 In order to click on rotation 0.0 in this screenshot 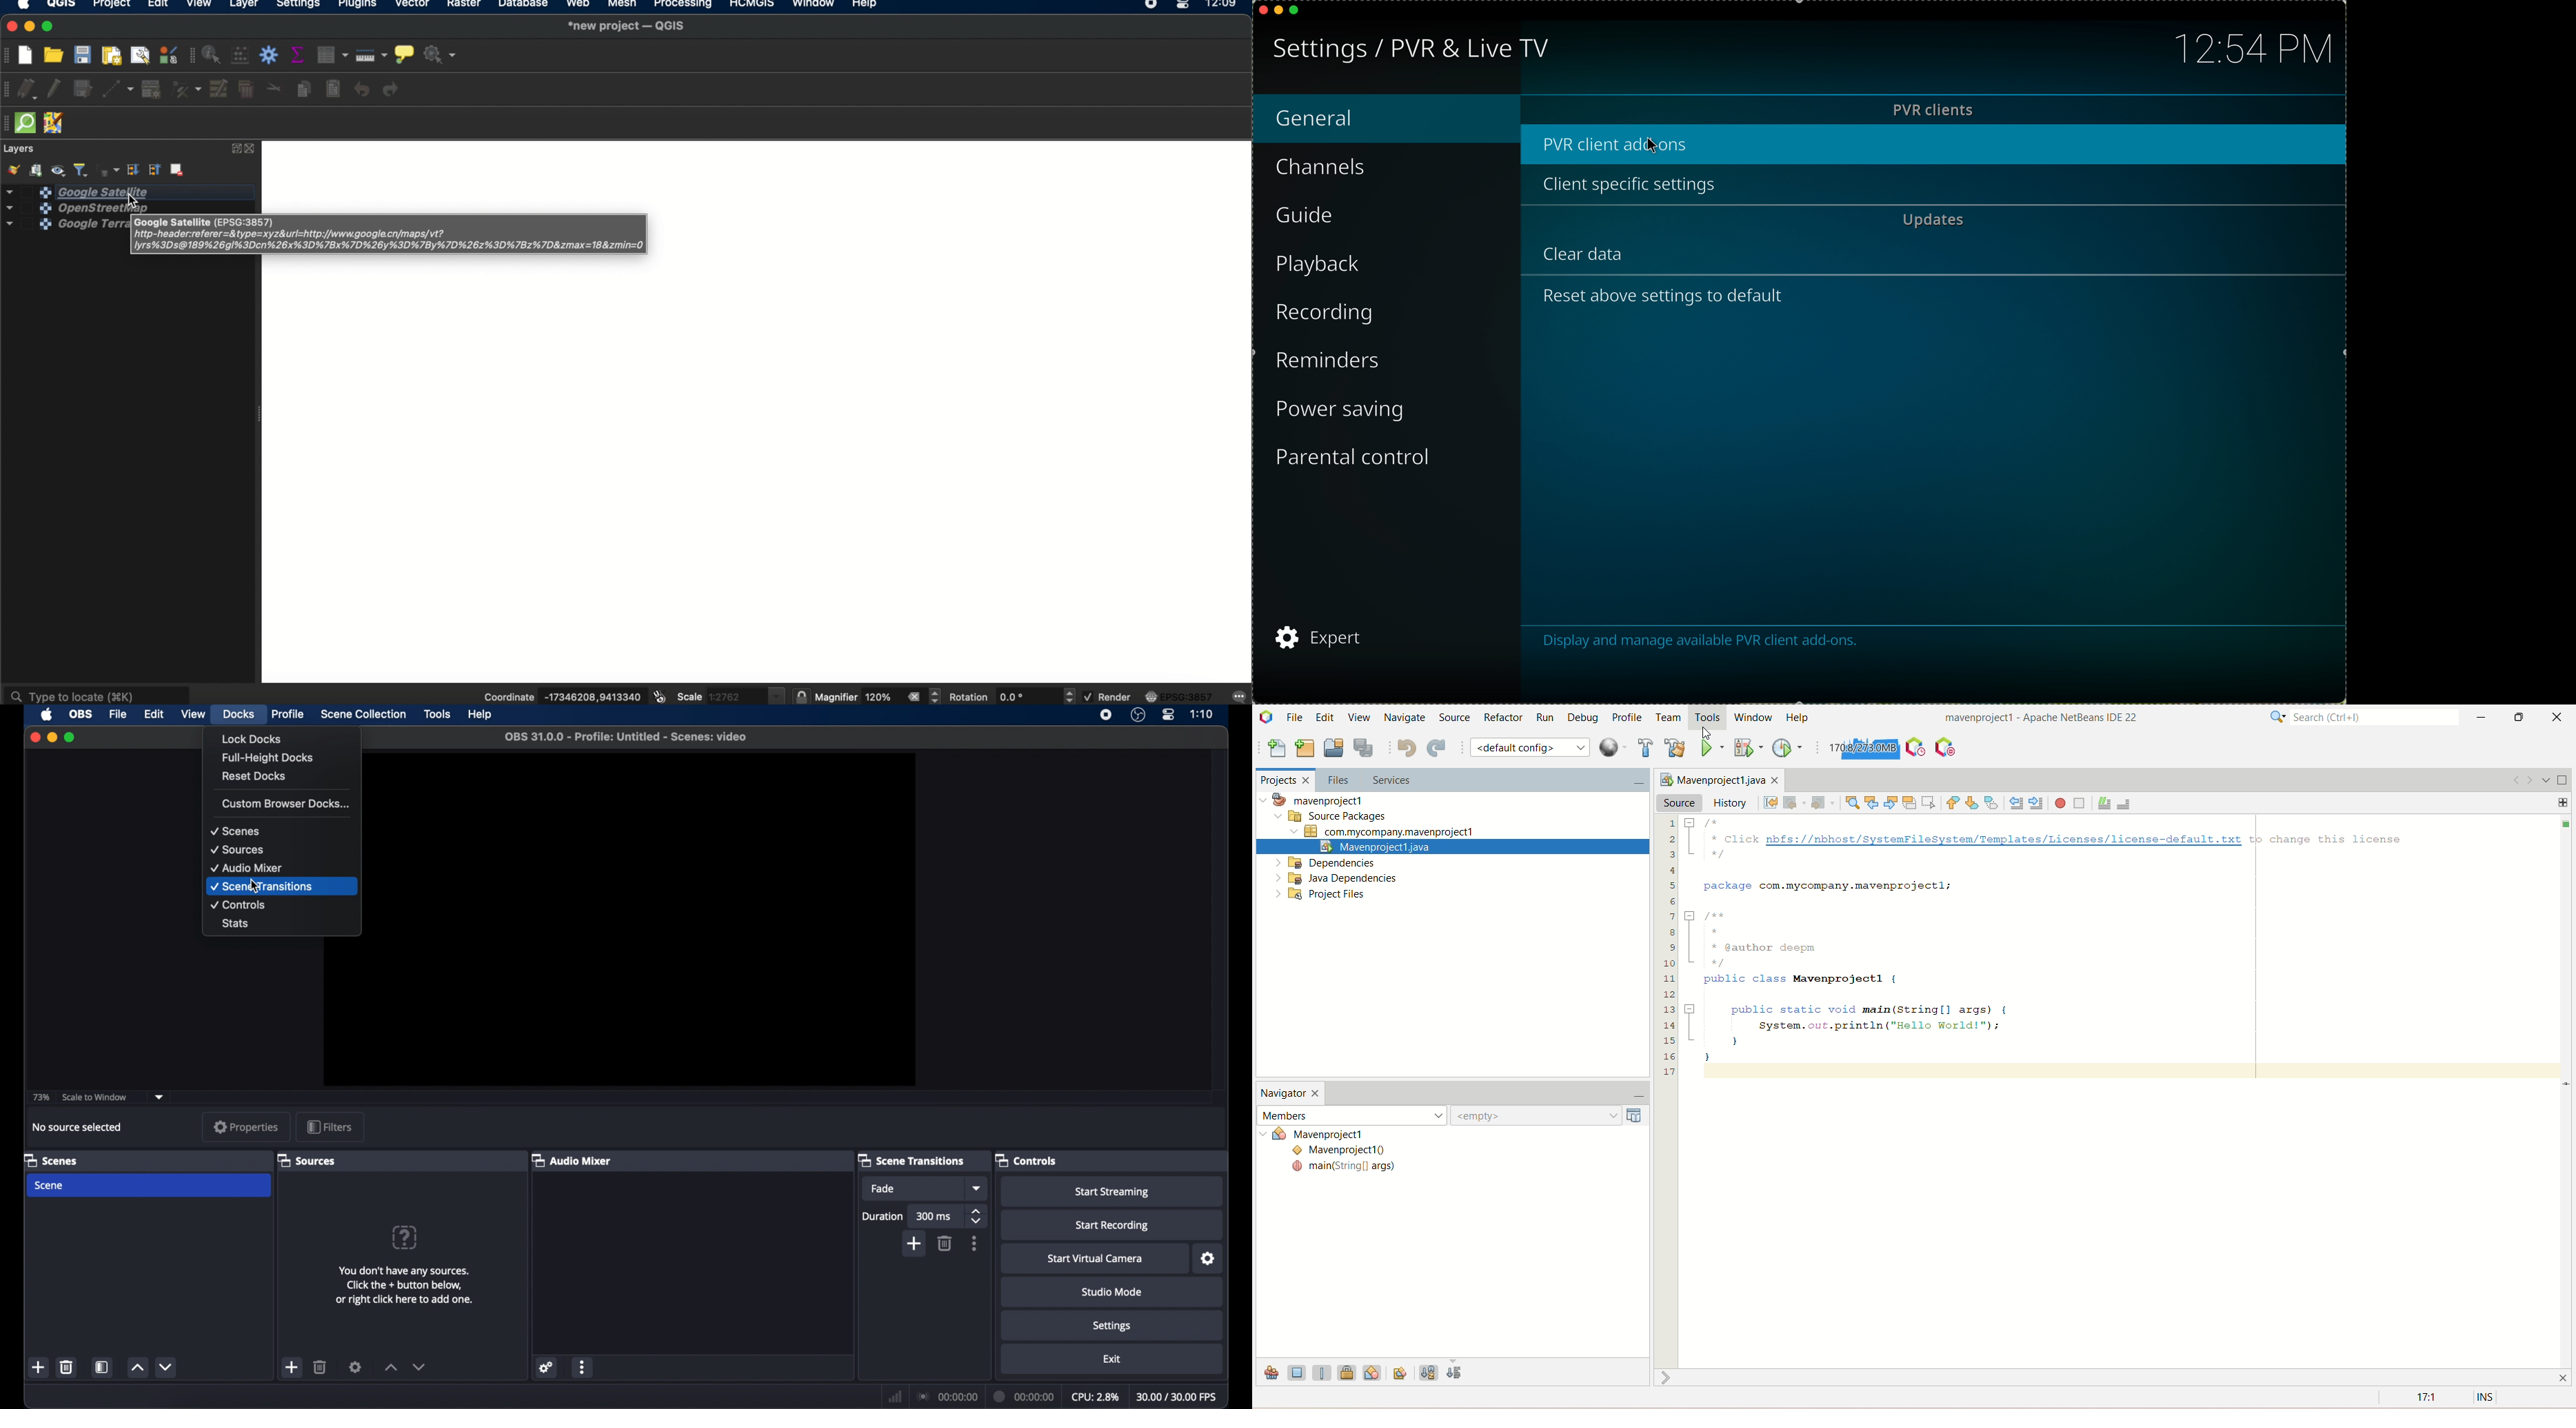, I will do `click(995, 697)`.